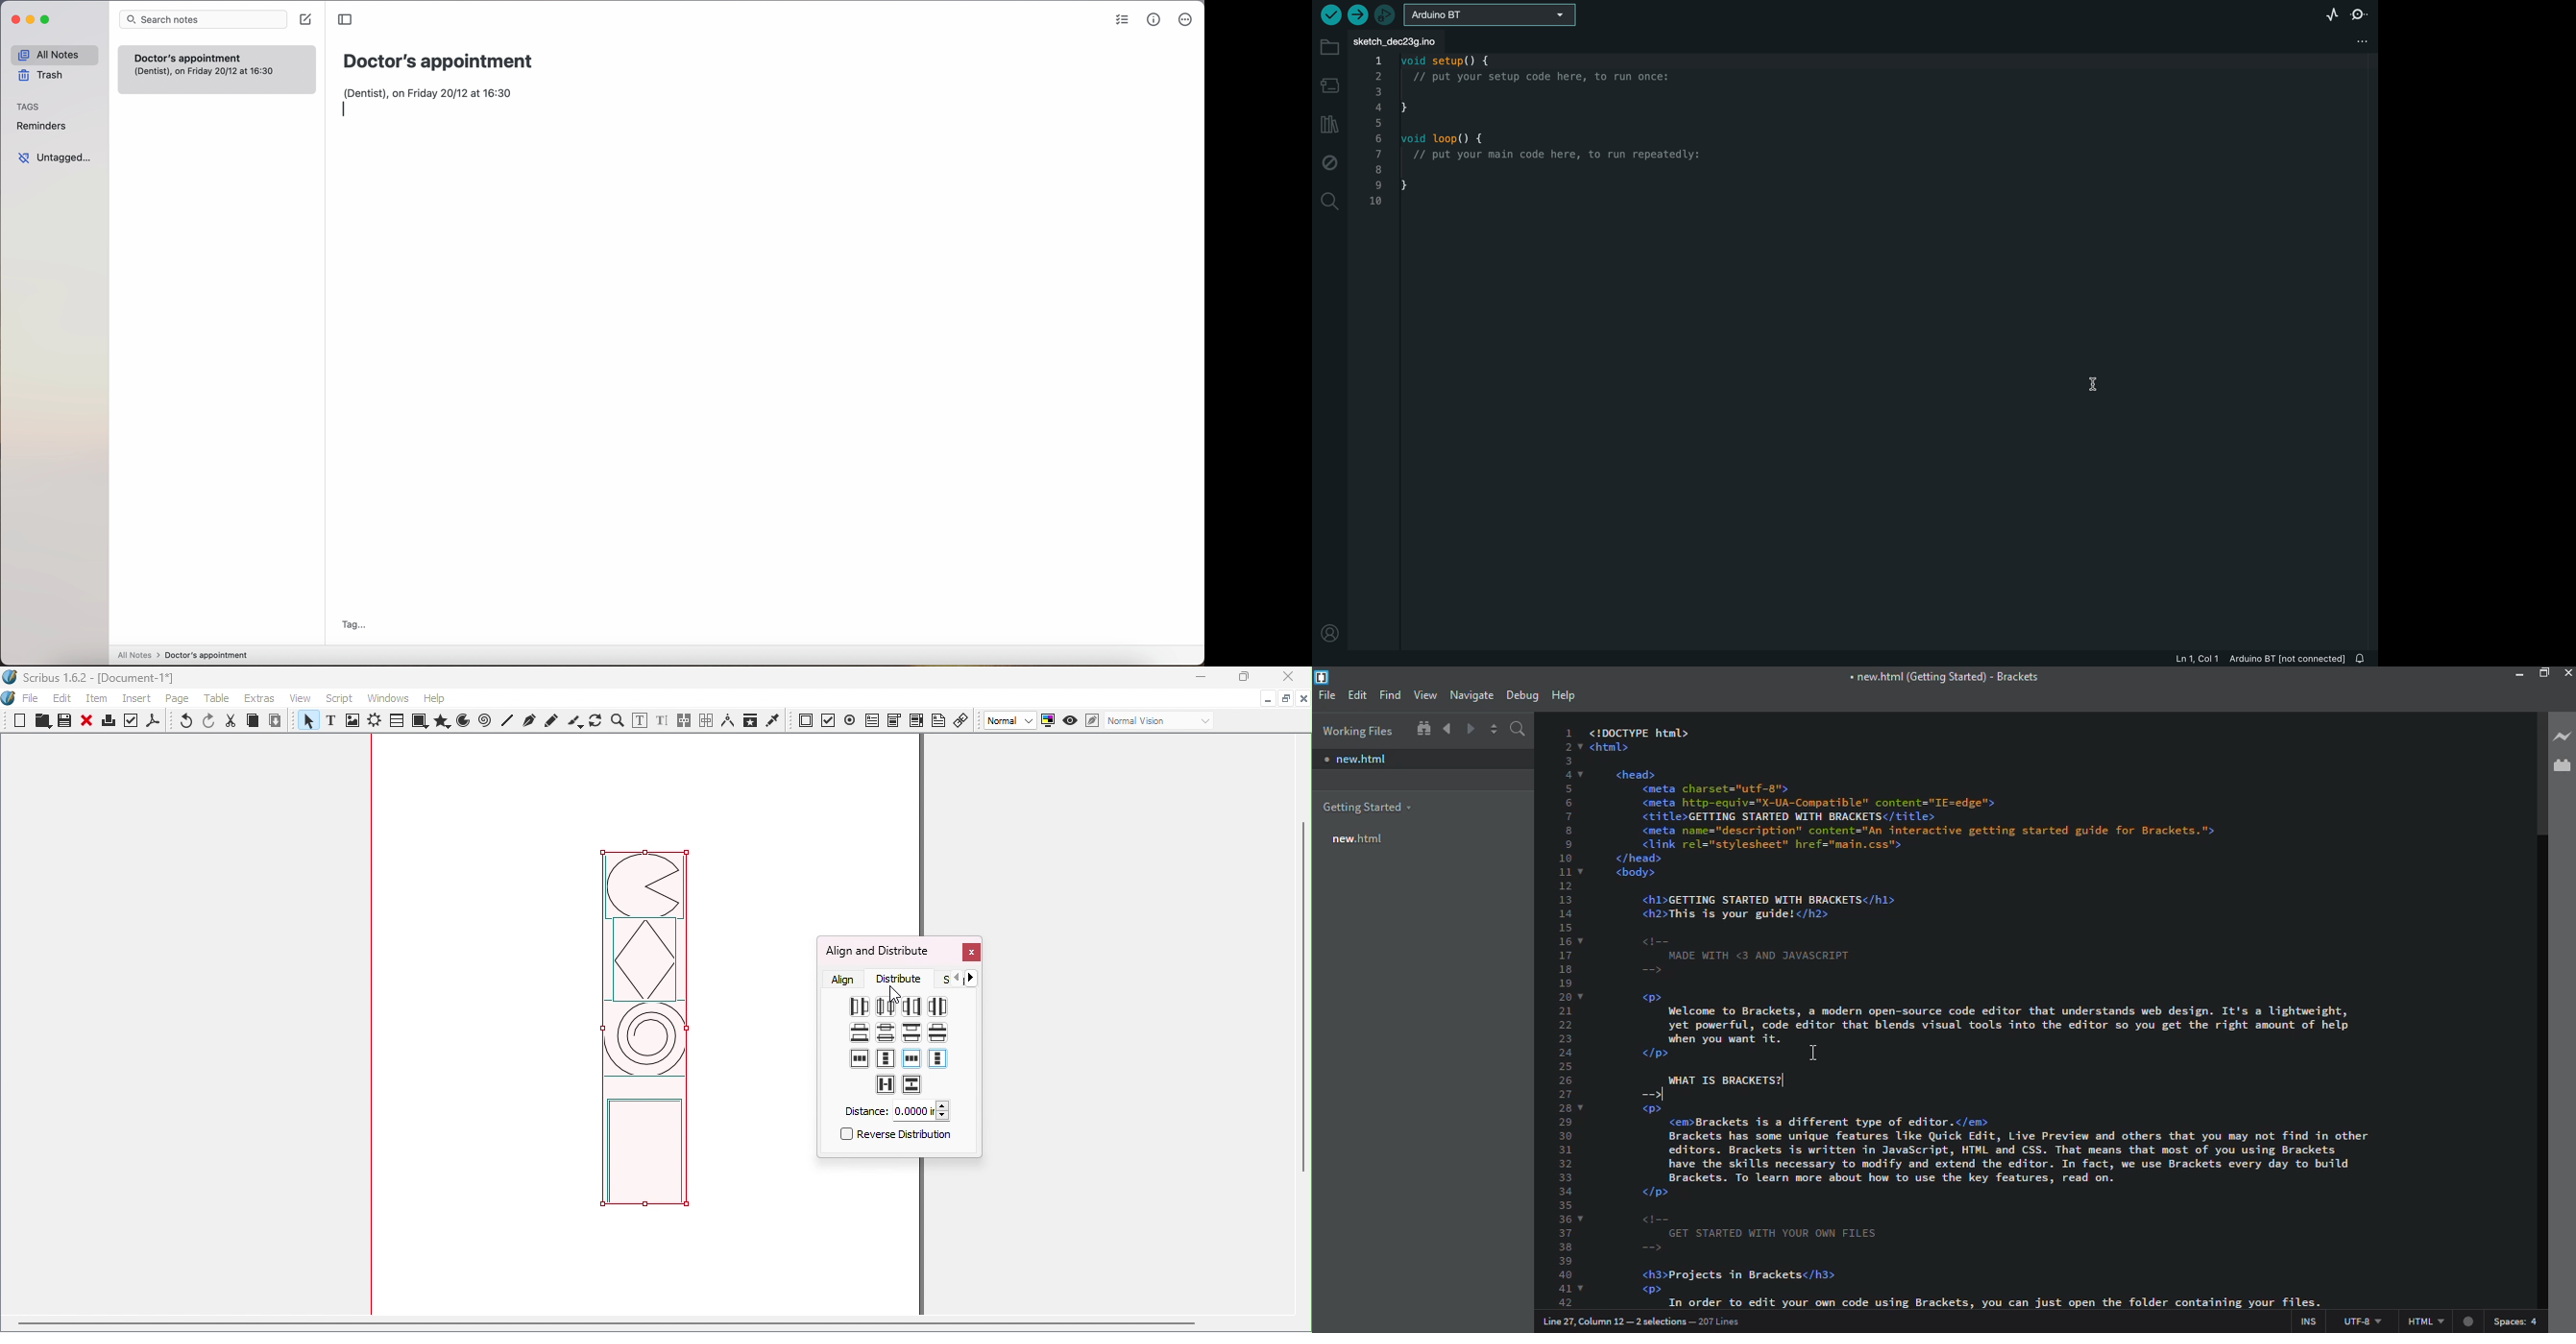 This screenshot has width=2576, height=1344. What do you see at coordinates (1091, 719) in the screenshot?
I see `Edit in Preview mode` at bounding box center [1091, 719].